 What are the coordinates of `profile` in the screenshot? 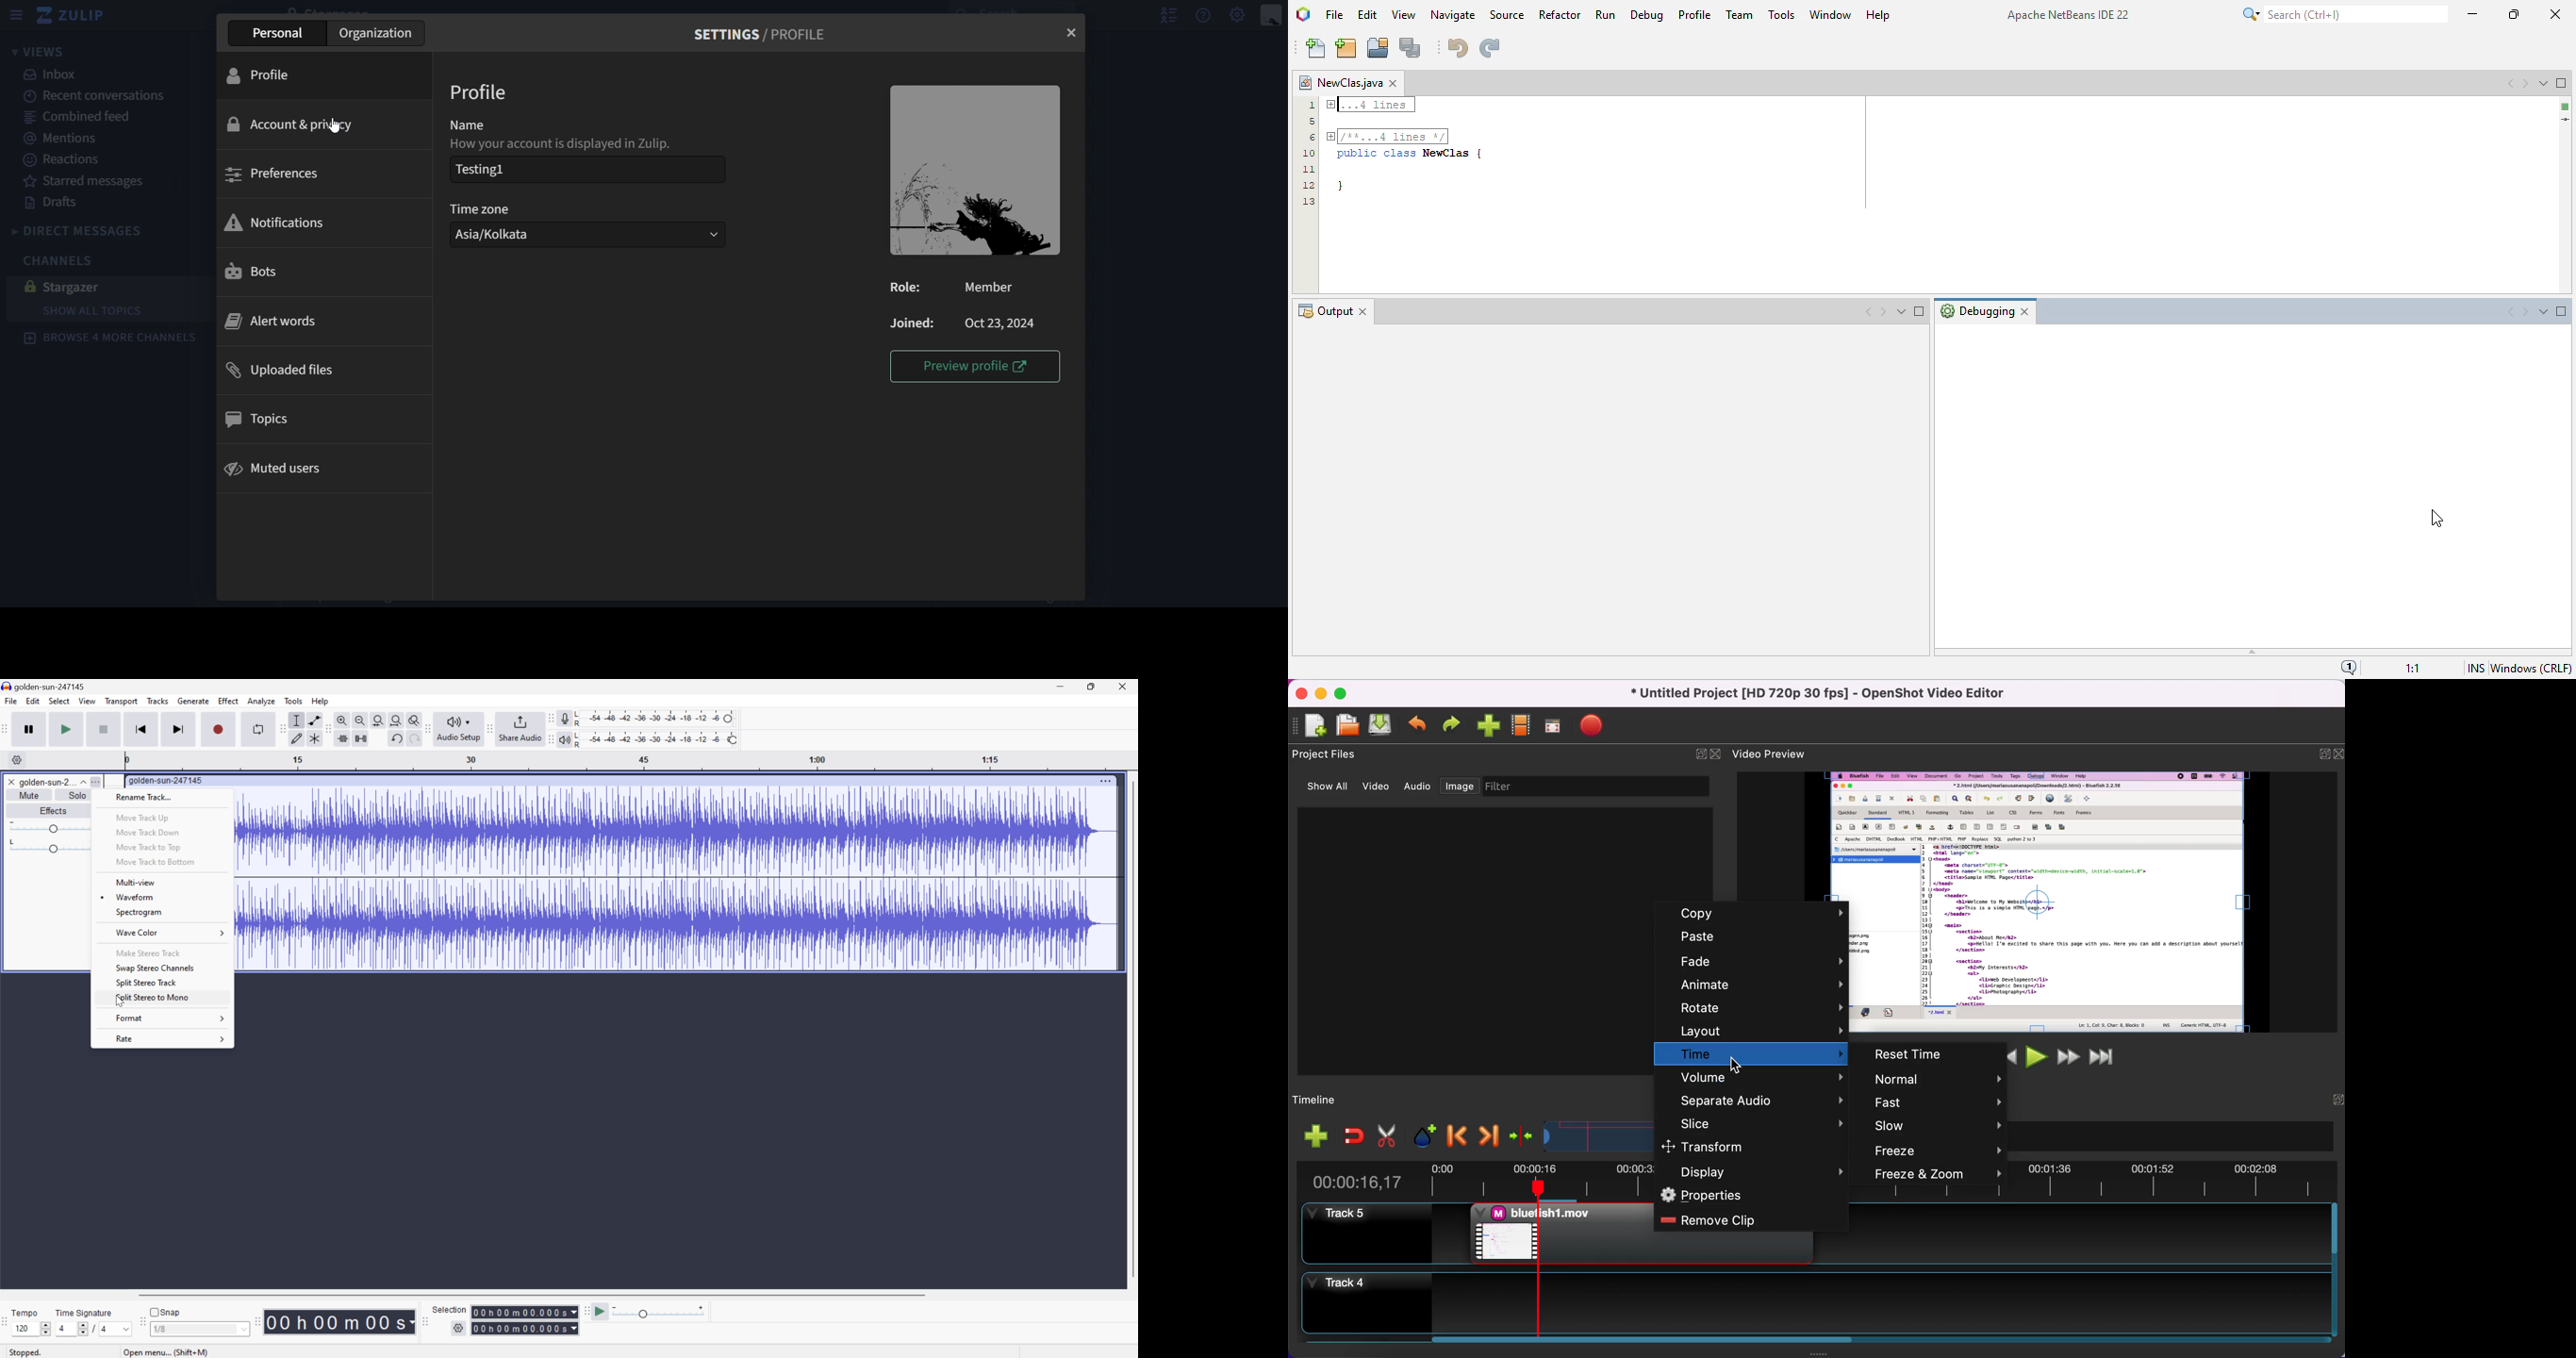 It's located at (1693, 14).